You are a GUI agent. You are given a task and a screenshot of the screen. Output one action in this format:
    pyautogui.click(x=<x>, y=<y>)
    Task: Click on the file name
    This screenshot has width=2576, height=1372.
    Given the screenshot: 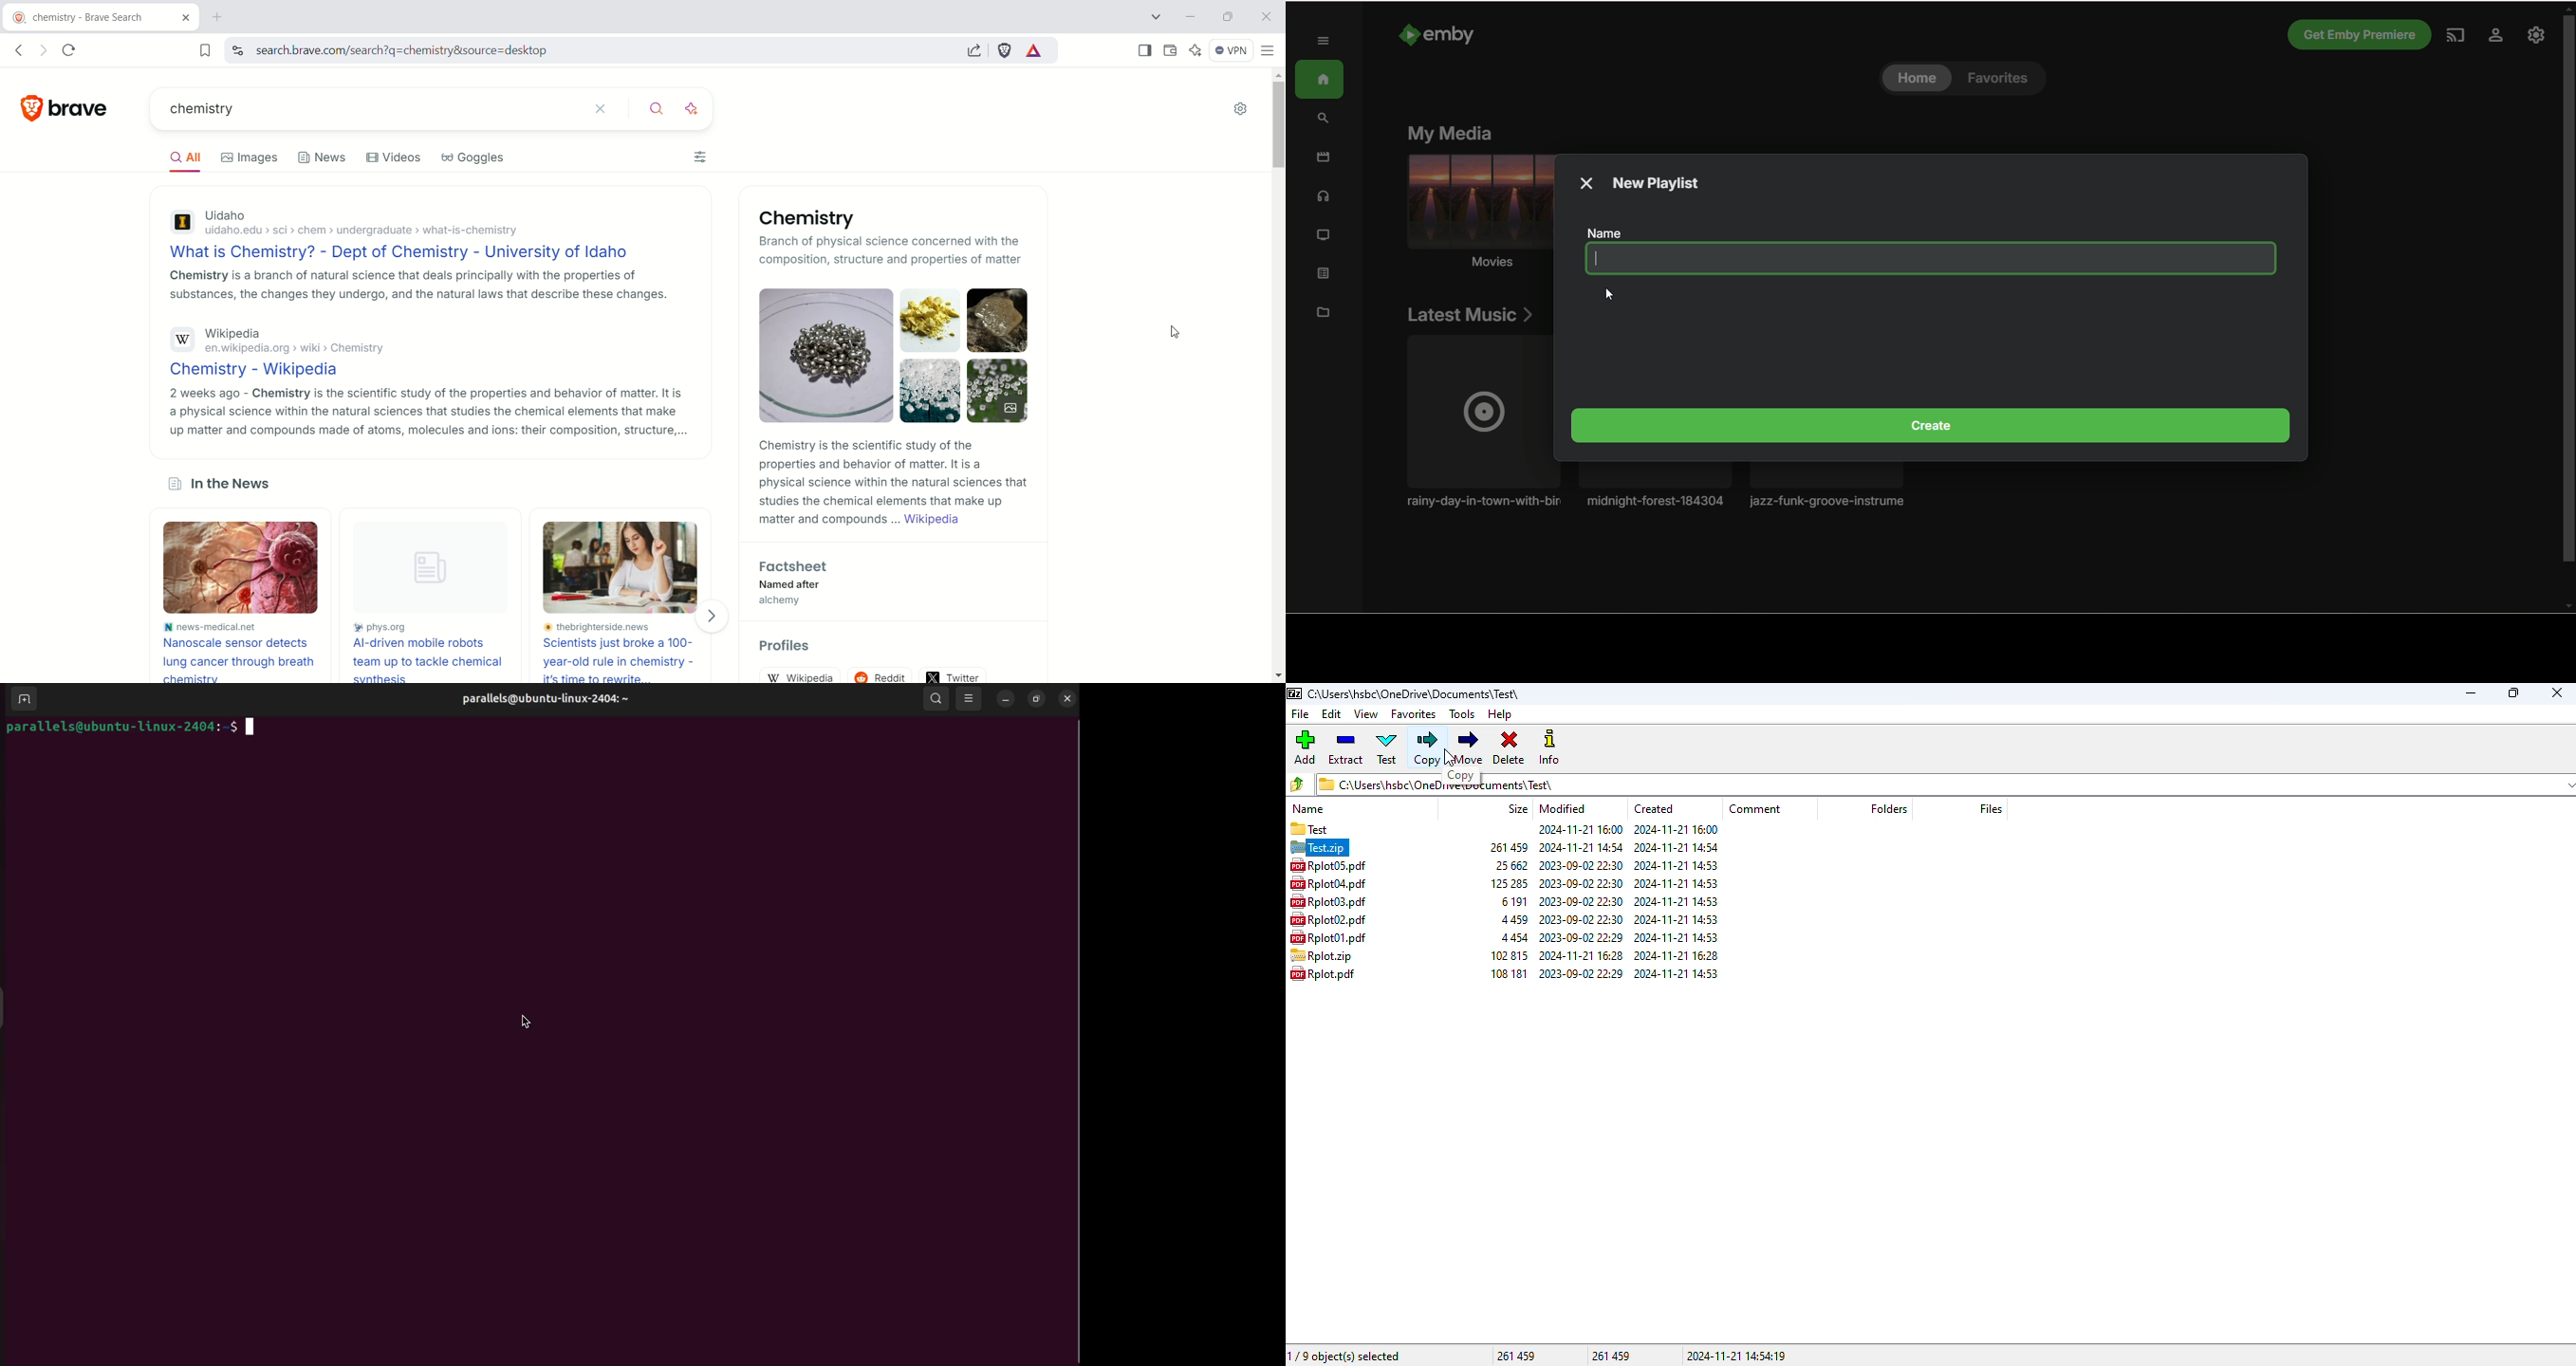 What is the action you would take?
    pyautogui.click(x=1327, y=901)
    